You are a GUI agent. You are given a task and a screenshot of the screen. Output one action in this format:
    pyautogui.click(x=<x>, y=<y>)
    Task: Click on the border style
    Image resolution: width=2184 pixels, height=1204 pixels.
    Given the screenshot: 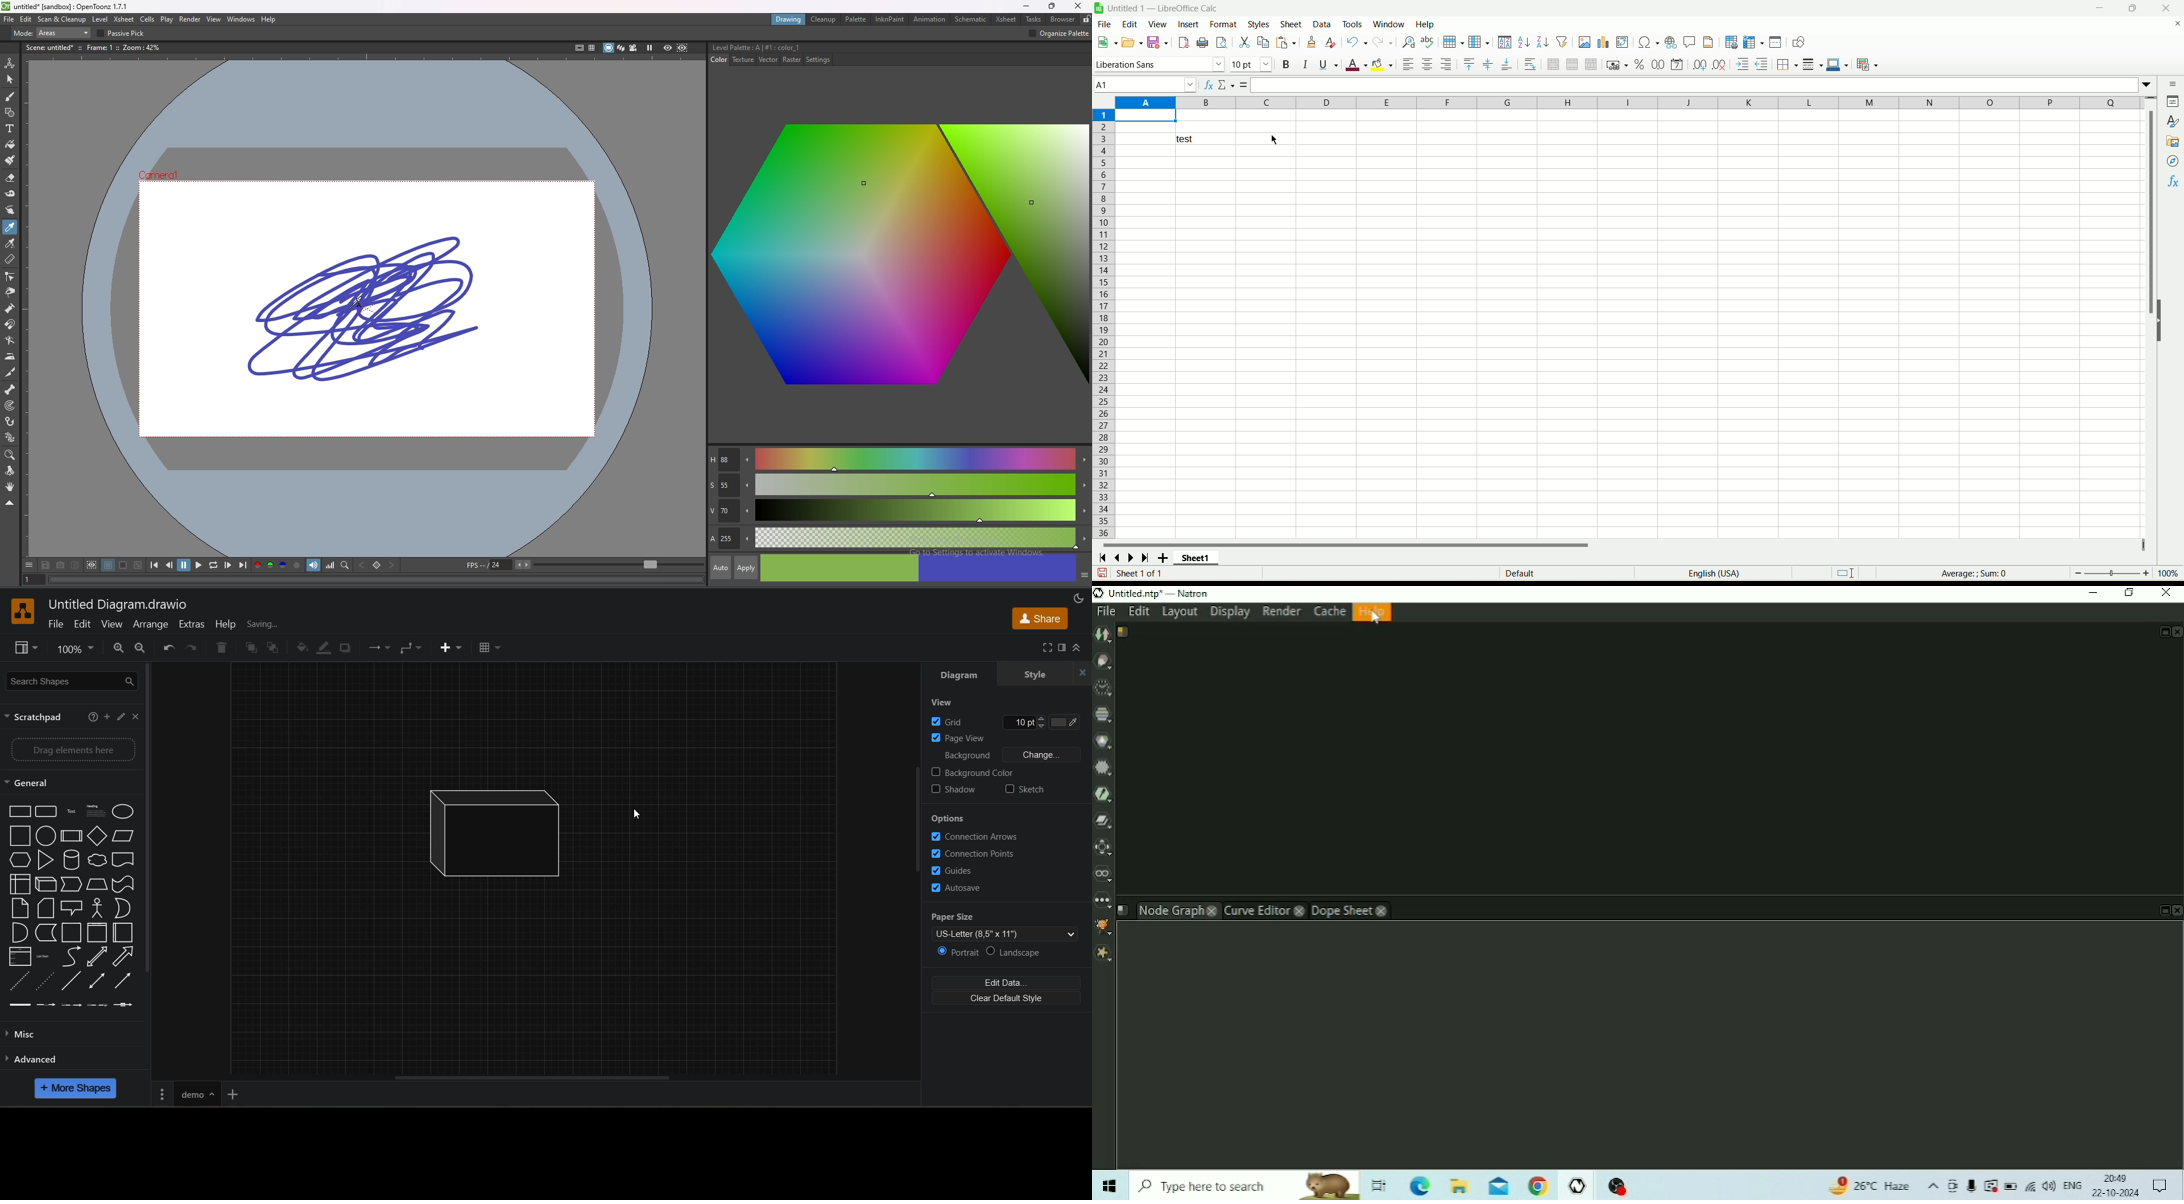 What is the action you would take?
    pyautogui.click(x=1813, y=64)
    